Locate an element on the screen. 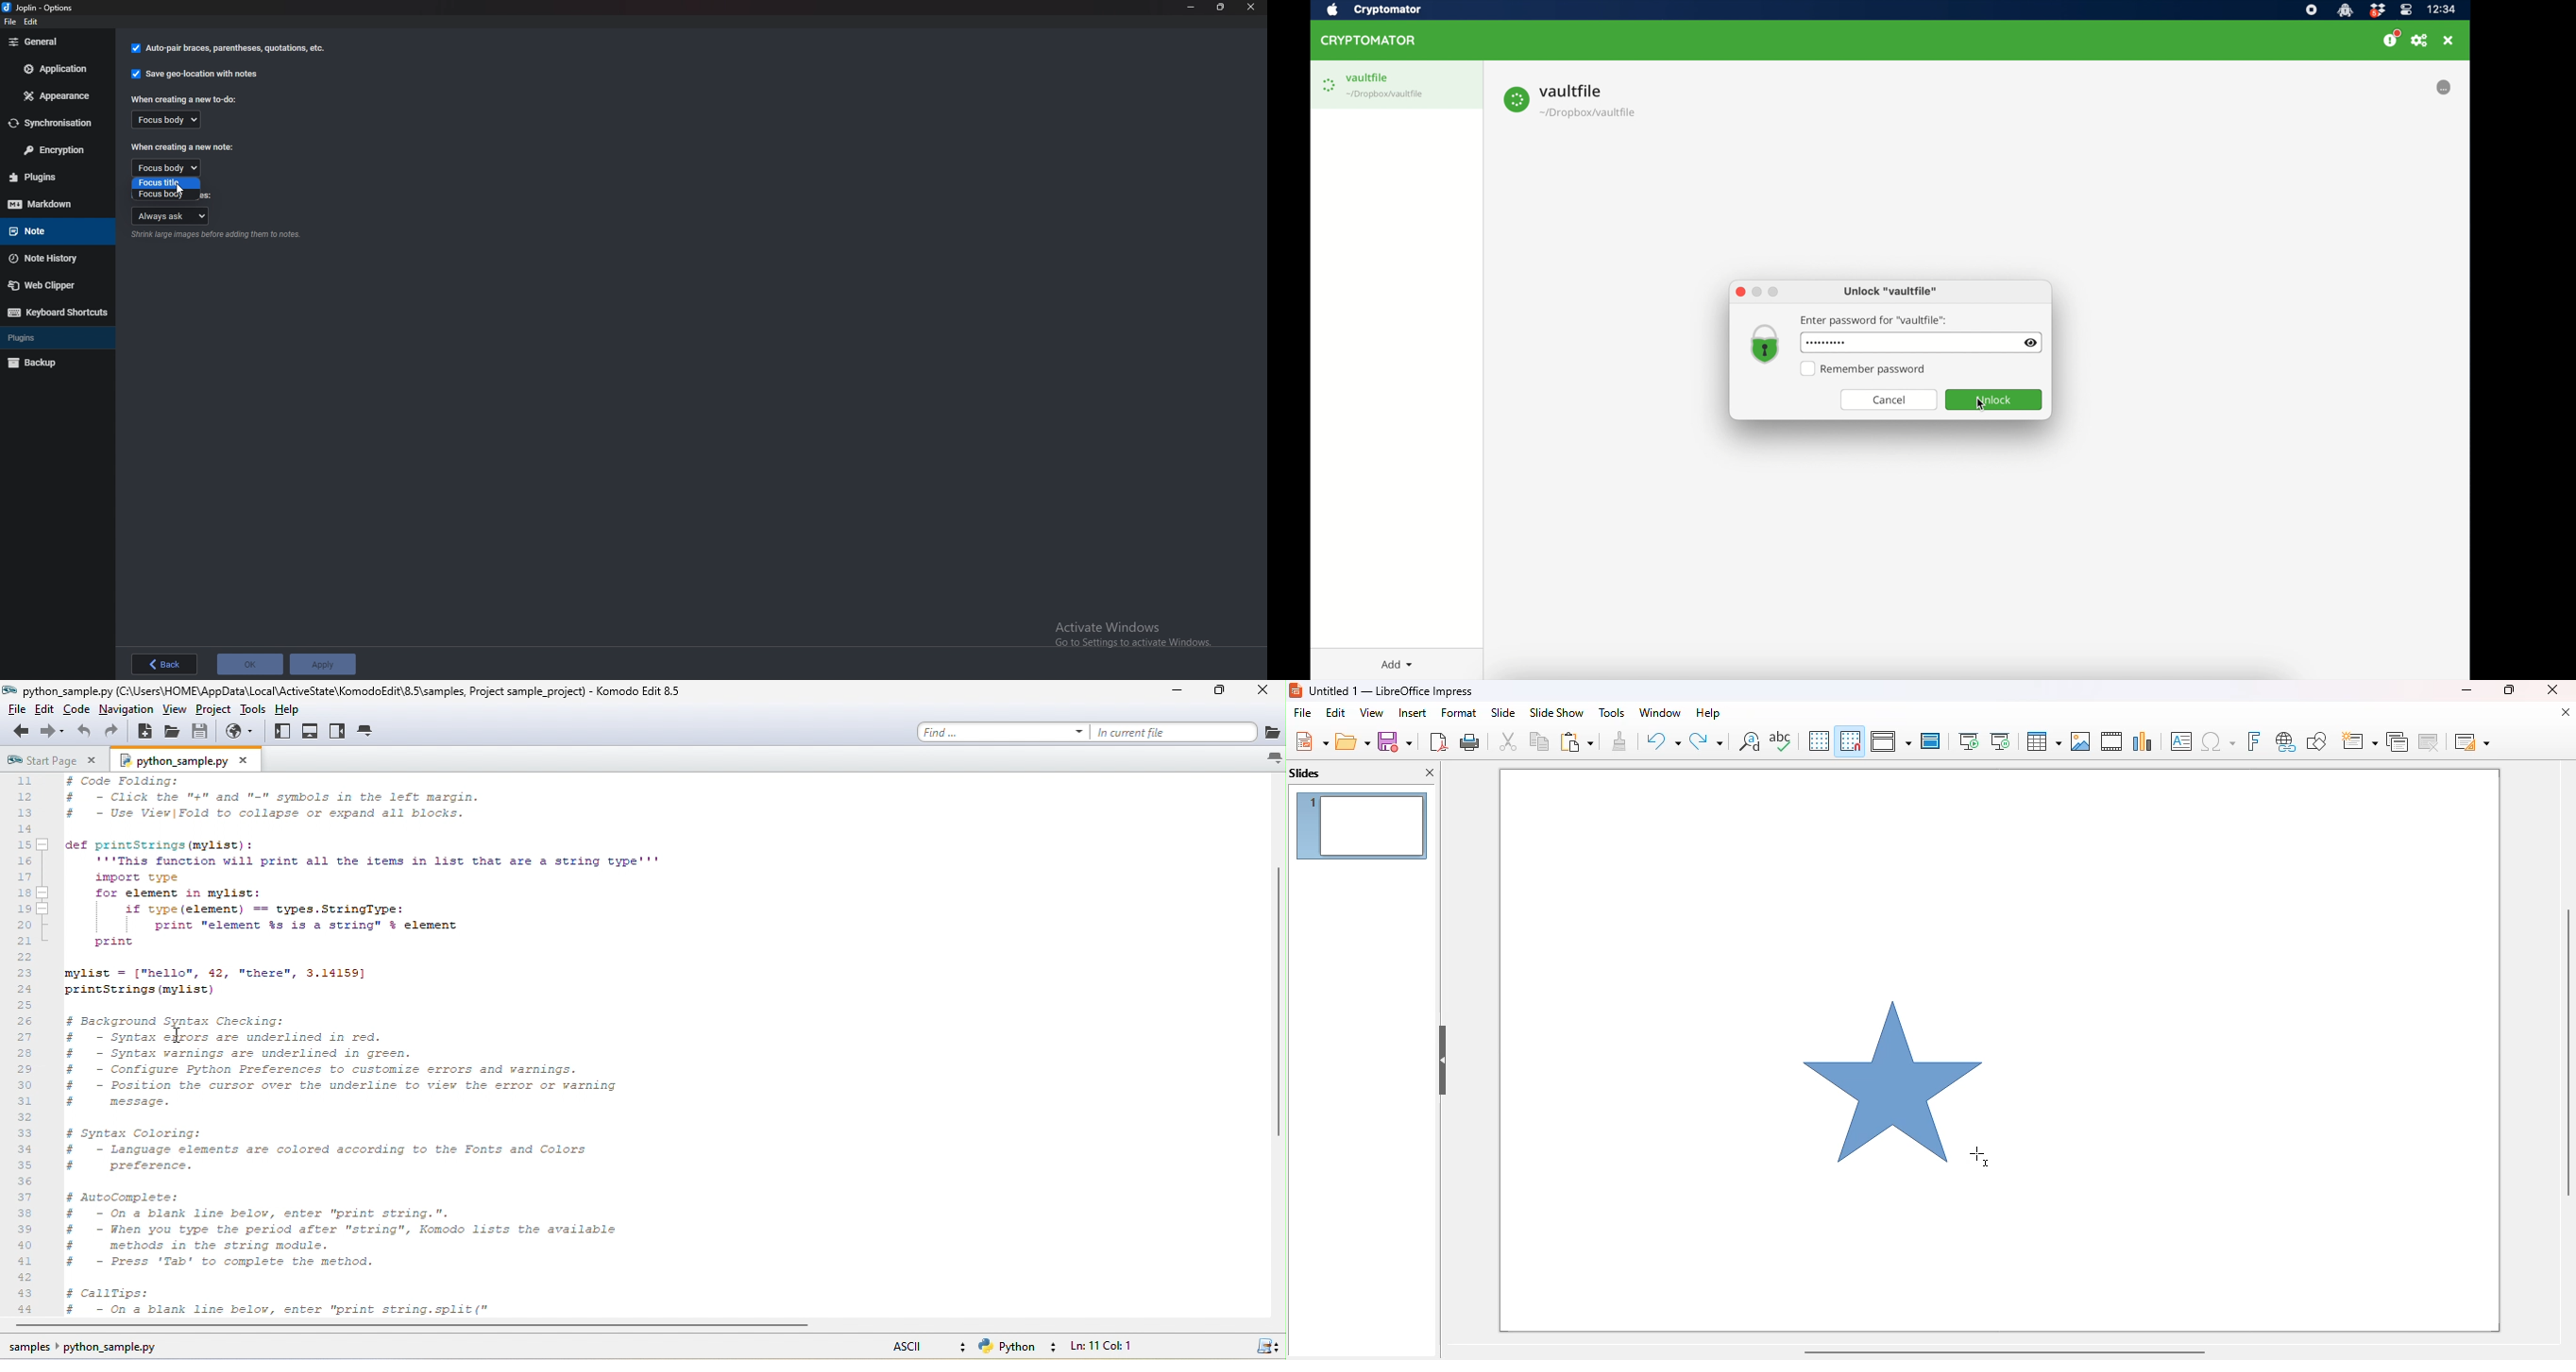 This screenshot has height=1372, width=2576. maximize is located at coordinates (2507, 689).